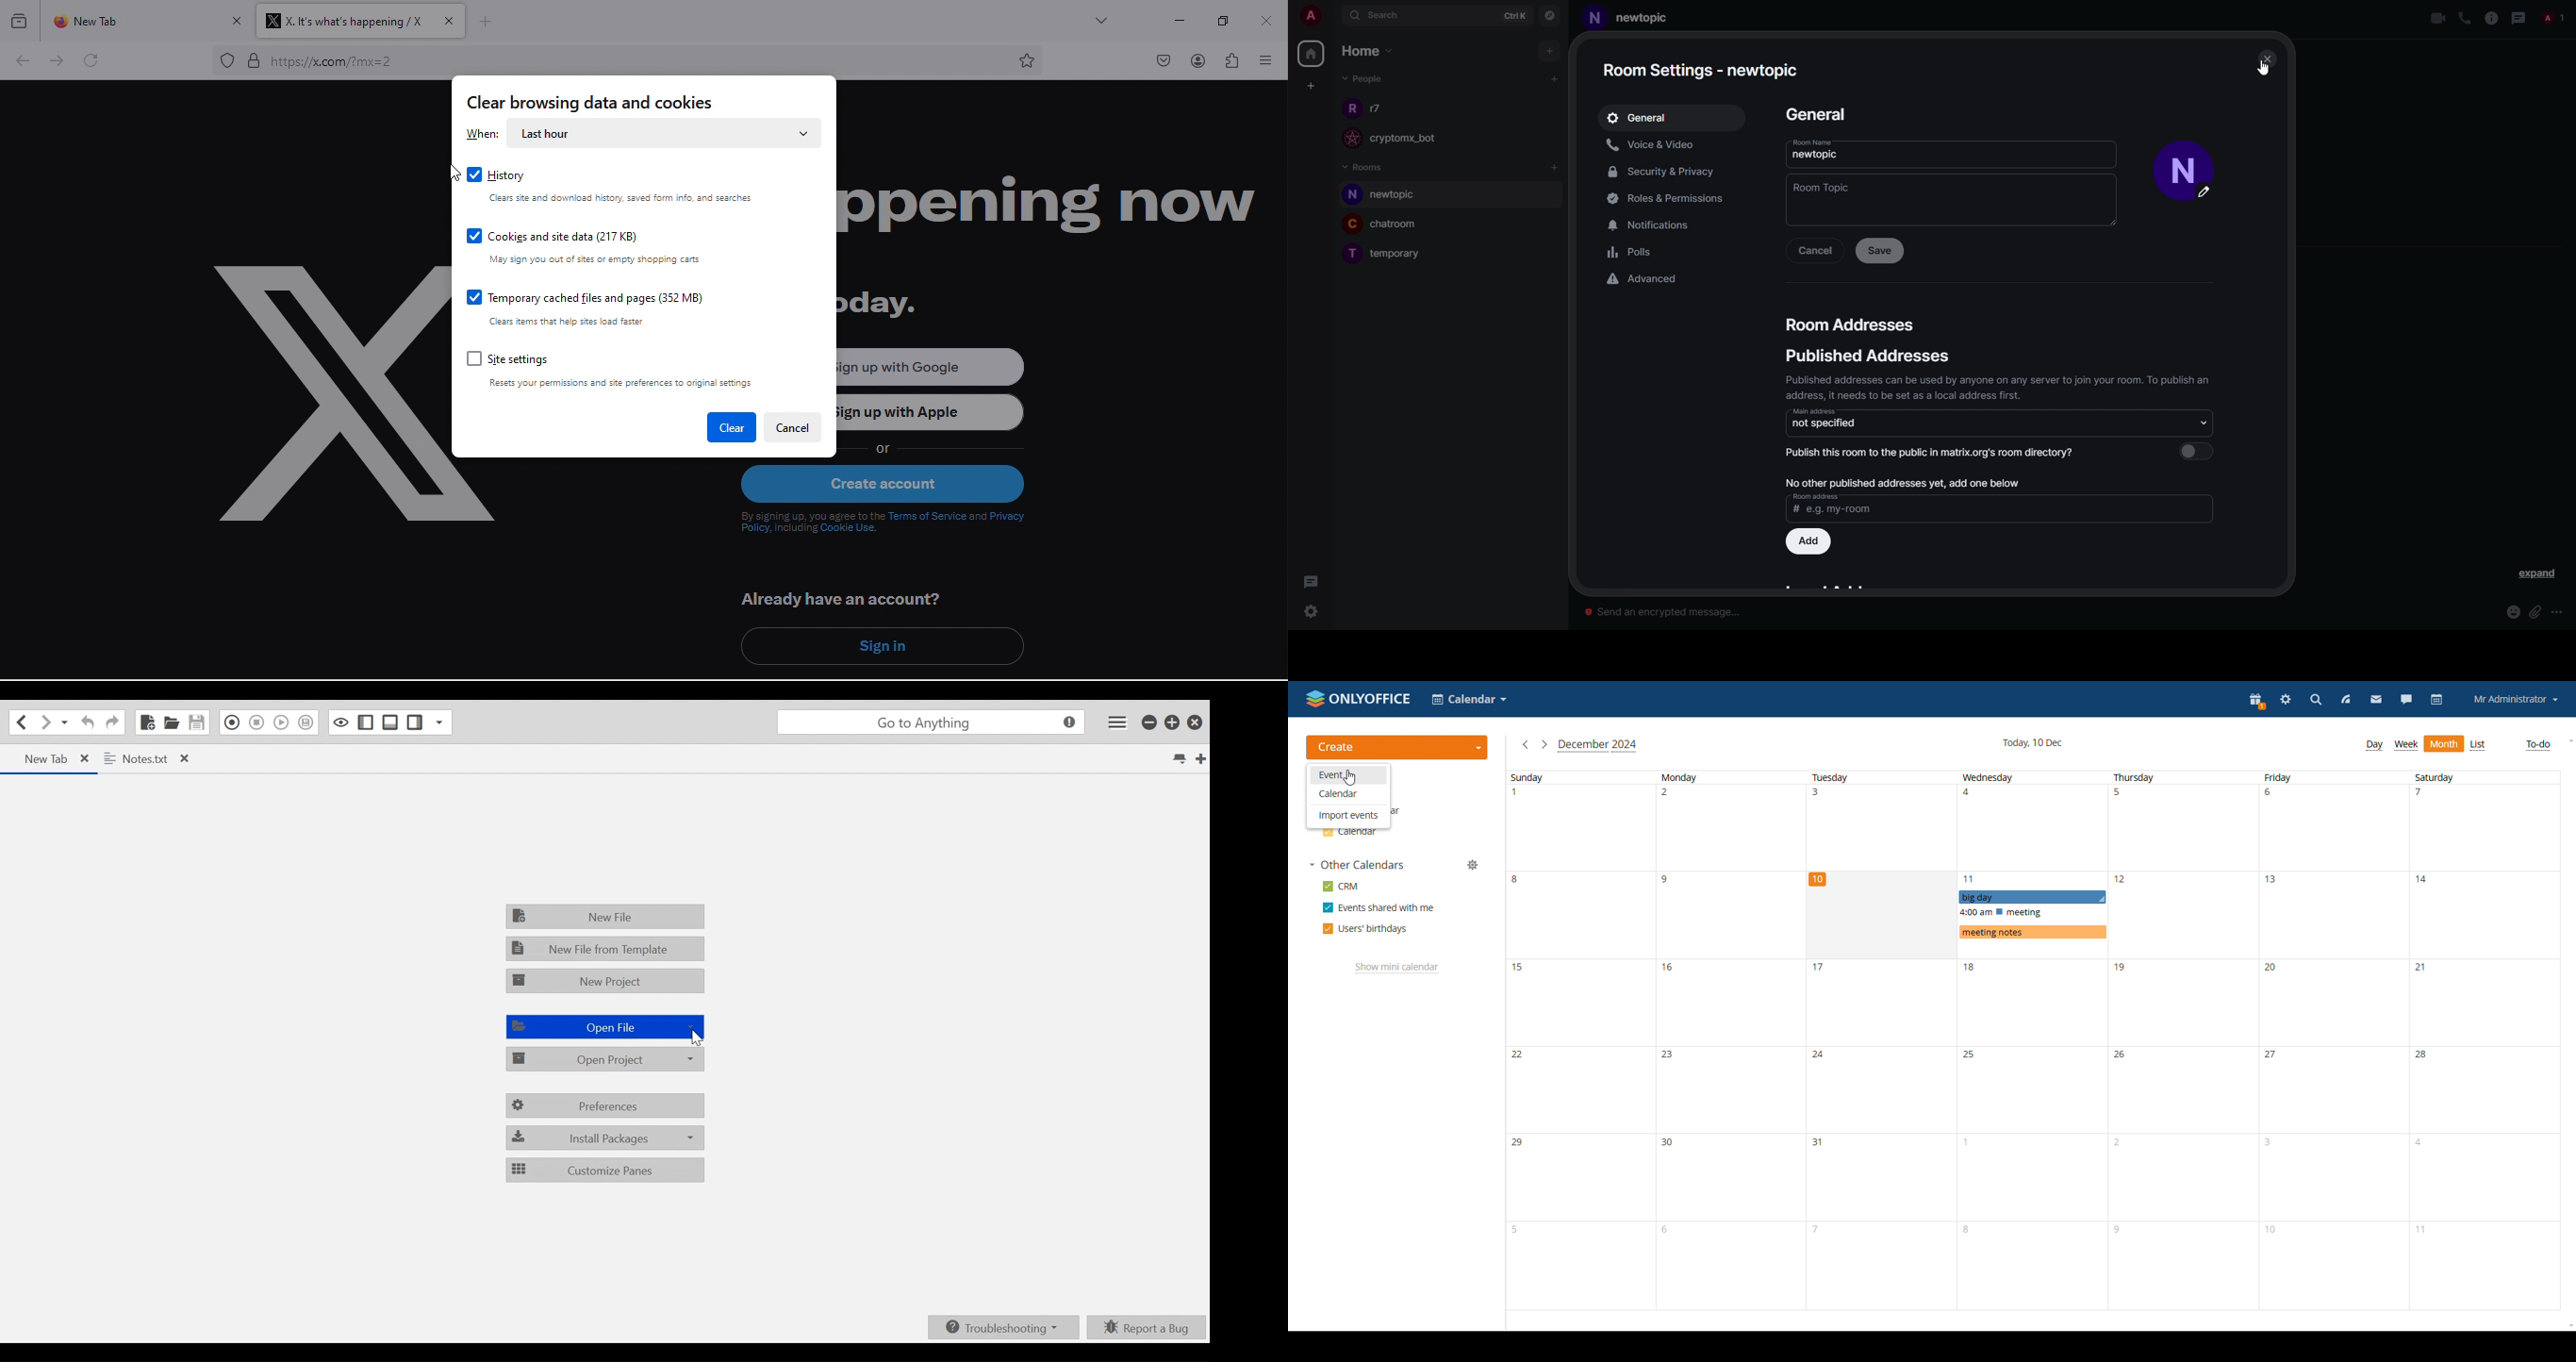 The width and height of the screenshot is (2576, 1372). I want to click on or, so click(936, 448).